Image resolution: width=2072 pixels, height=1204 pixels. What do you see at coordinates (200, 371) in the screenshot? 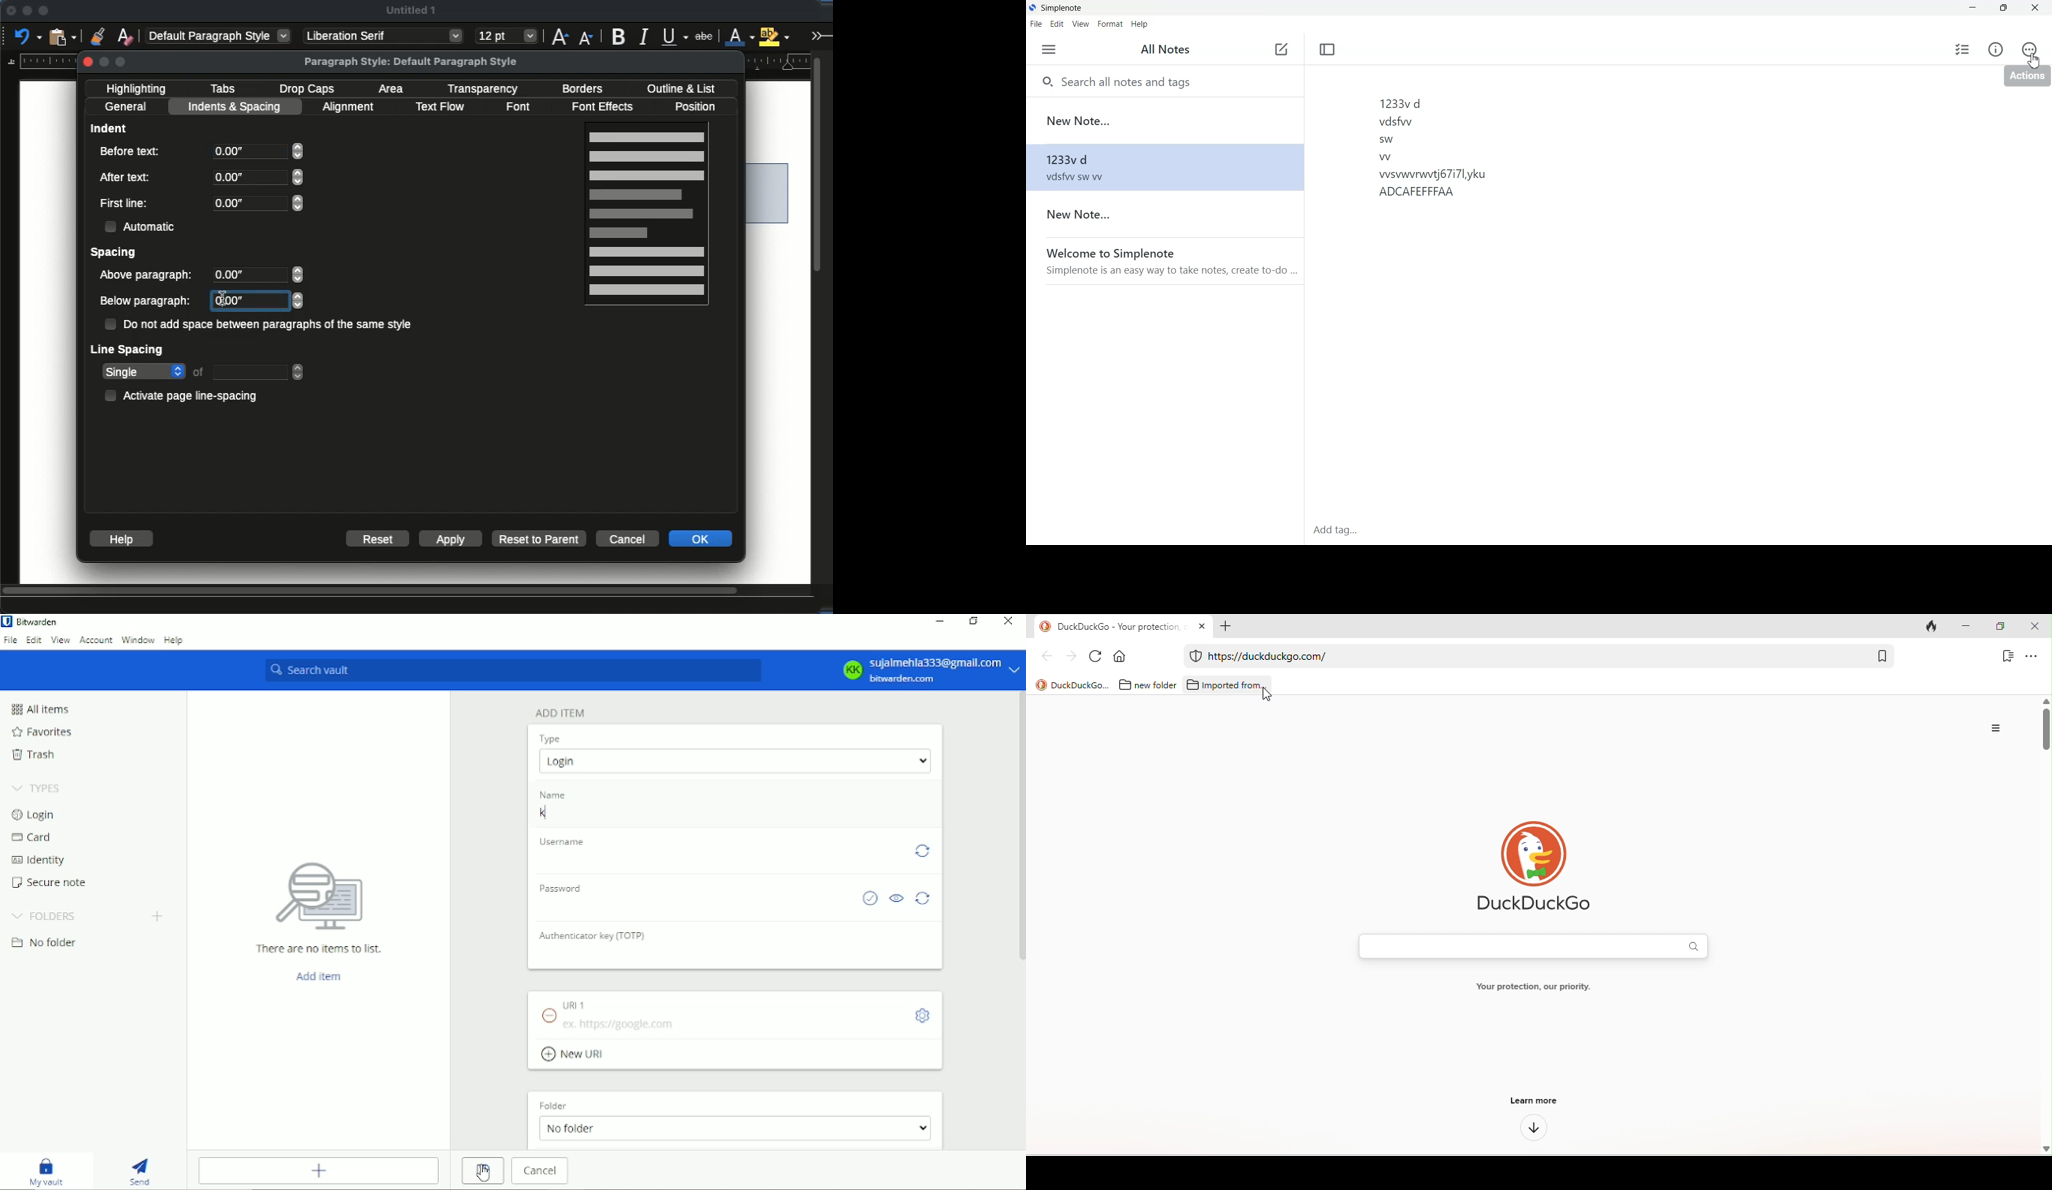
I see `of` at bounding box center [200, 371].